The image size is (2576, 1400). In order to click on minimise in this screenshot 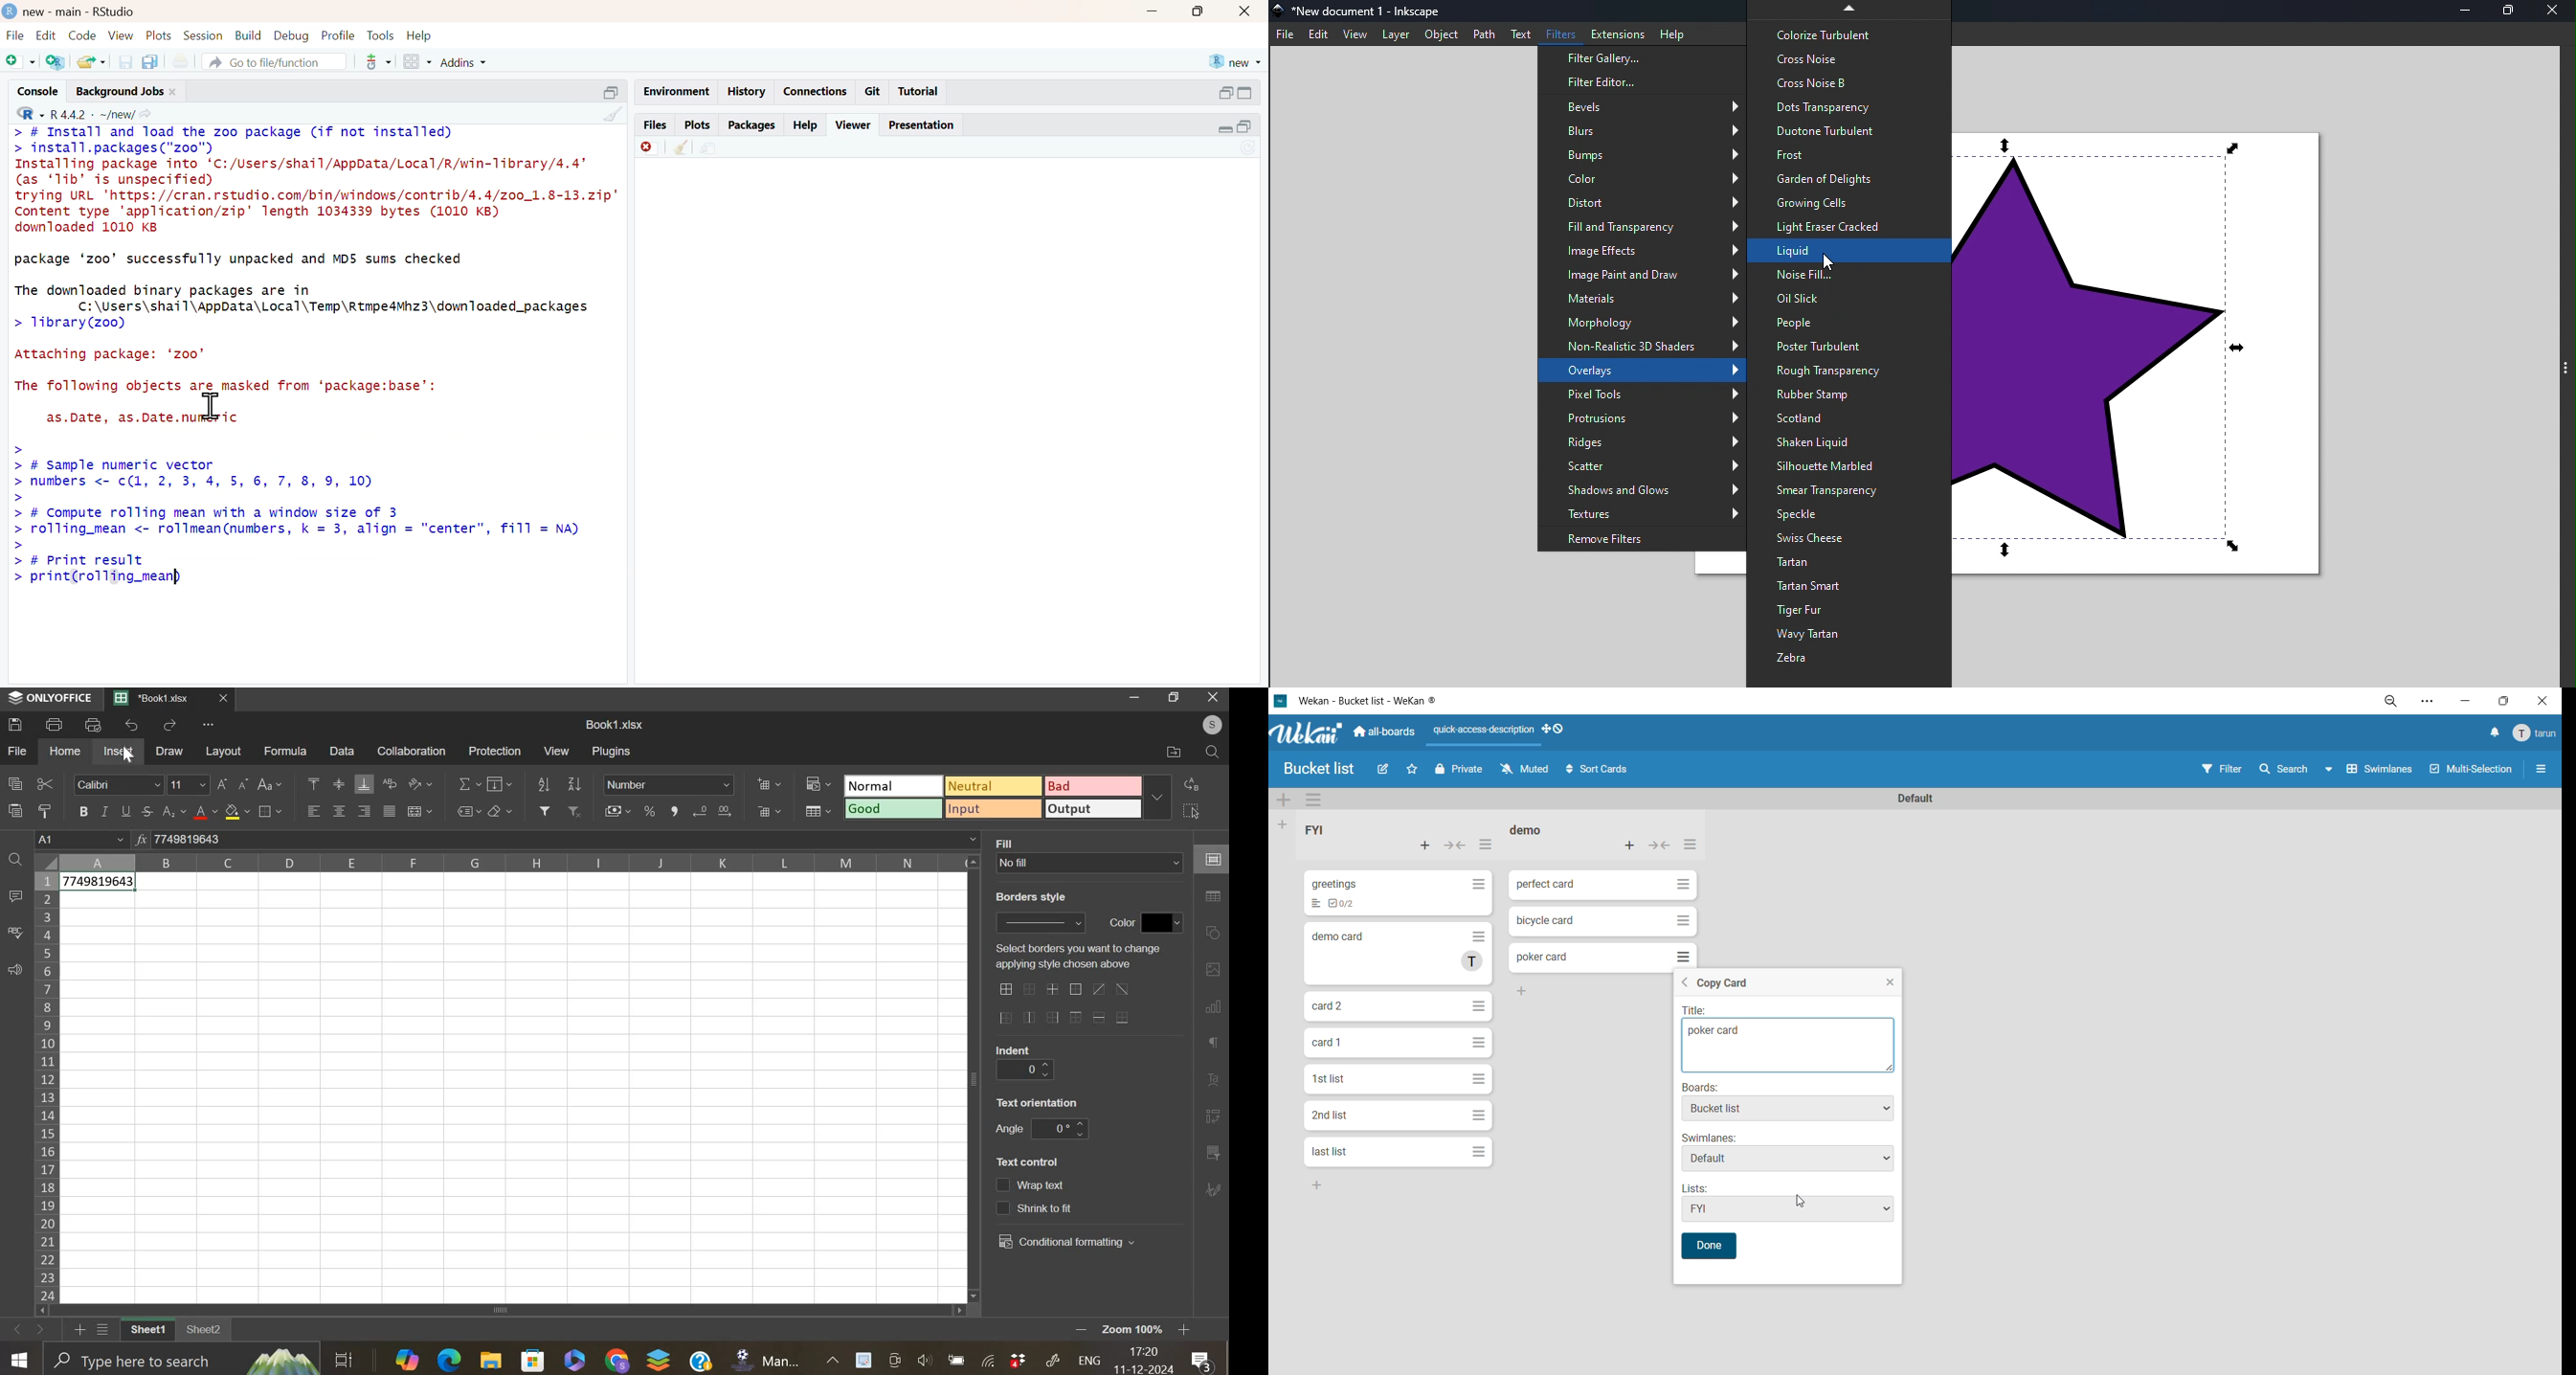, I will do `click(1153, 10)`.